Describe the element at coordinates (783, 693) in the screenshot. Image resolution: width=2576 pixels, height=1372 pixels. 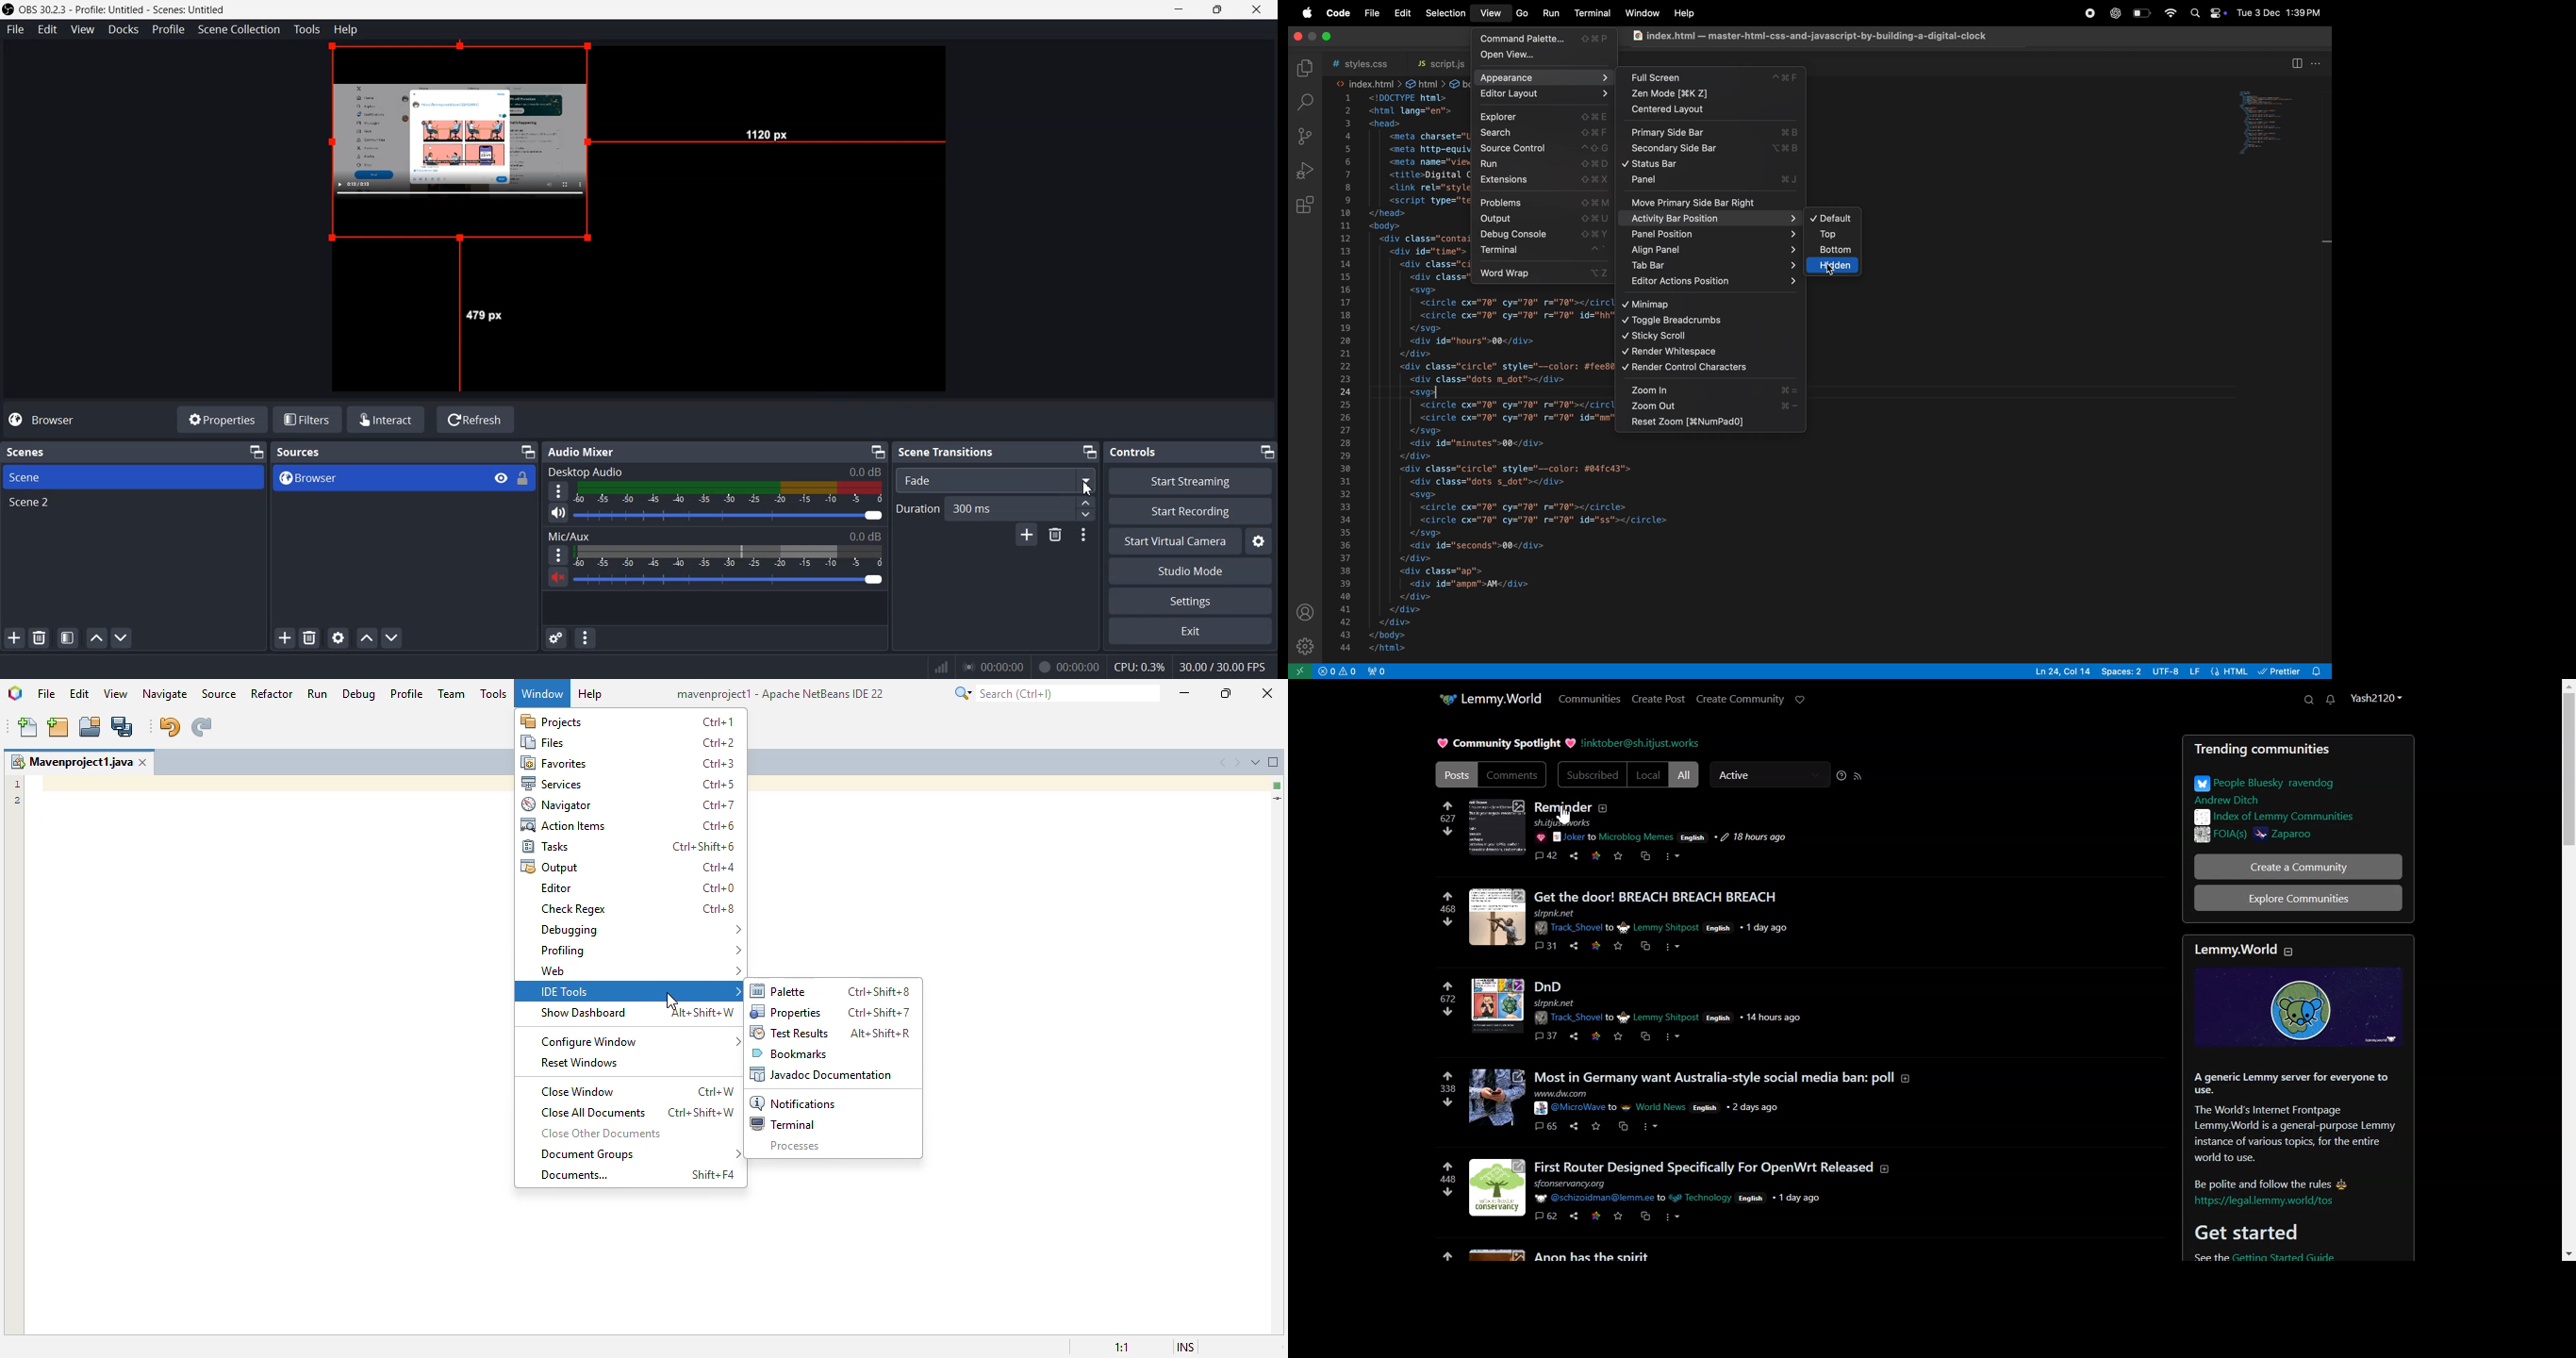
I see `mavenproject1 - Apache Netbeans IDE 23` at that location.